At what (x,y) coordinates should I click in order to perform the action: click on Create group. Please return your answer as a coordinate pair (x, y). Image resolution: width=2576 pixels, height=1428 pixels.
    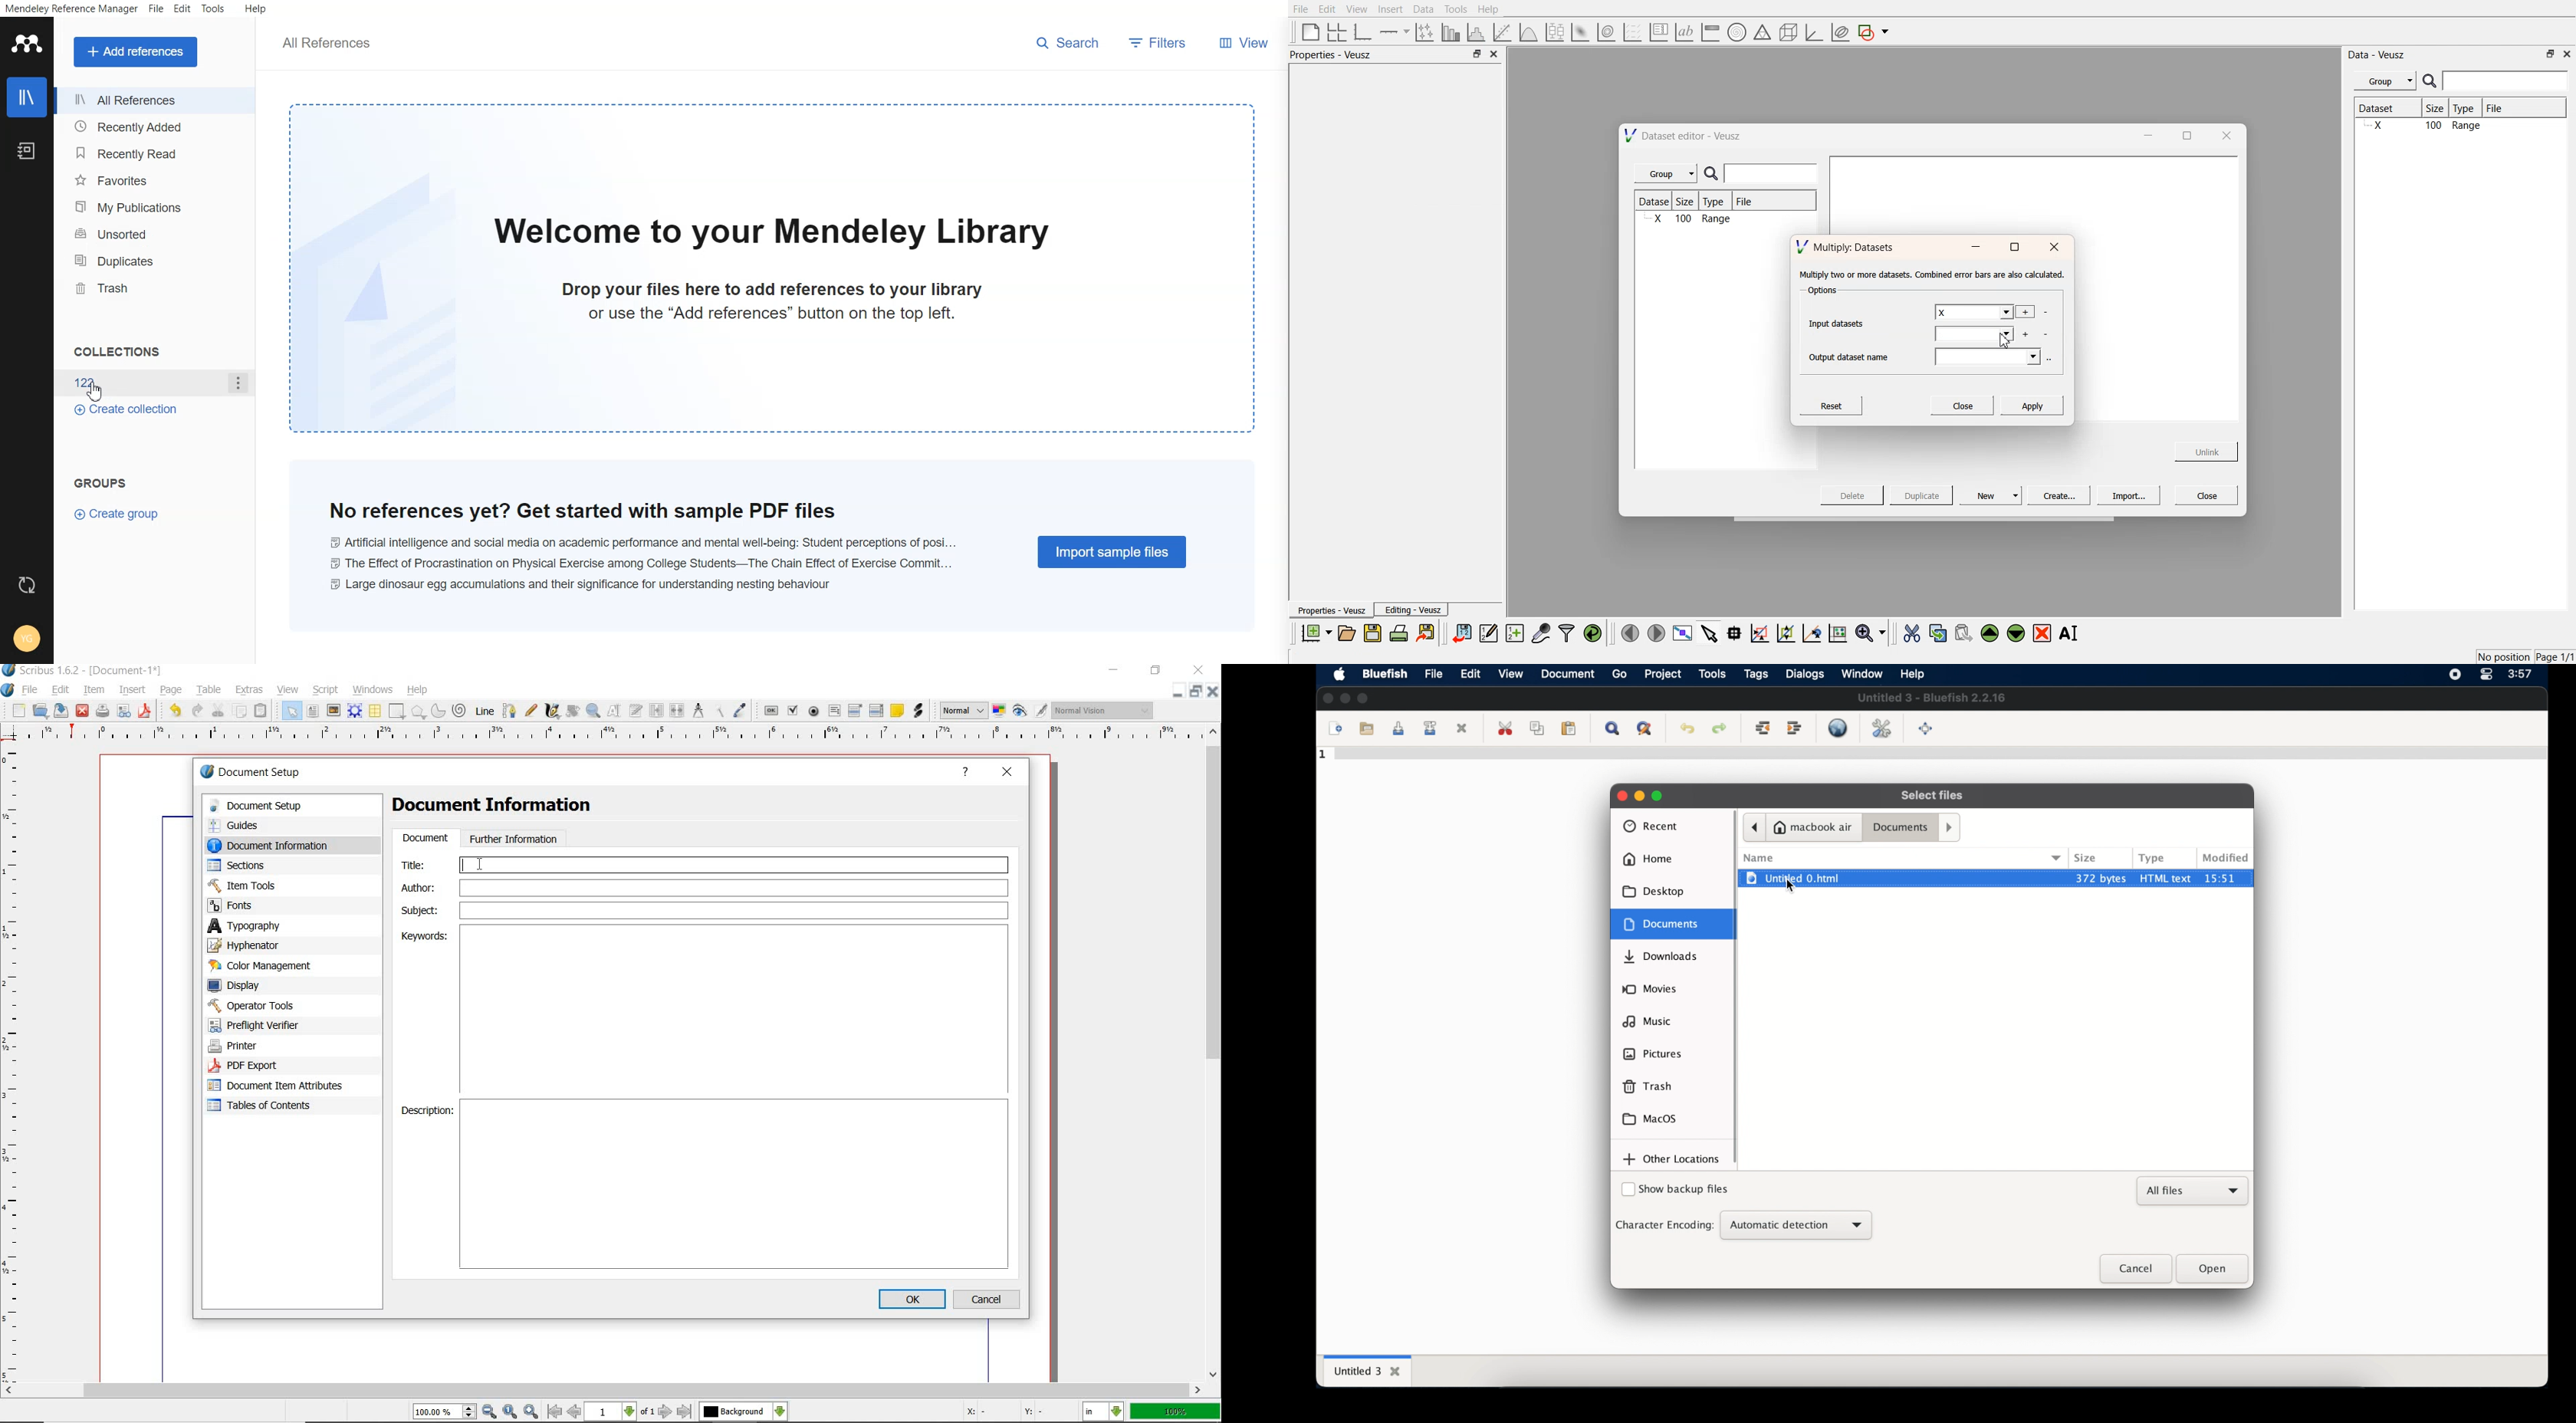
    Looking at the image, I should click on (120, 514).